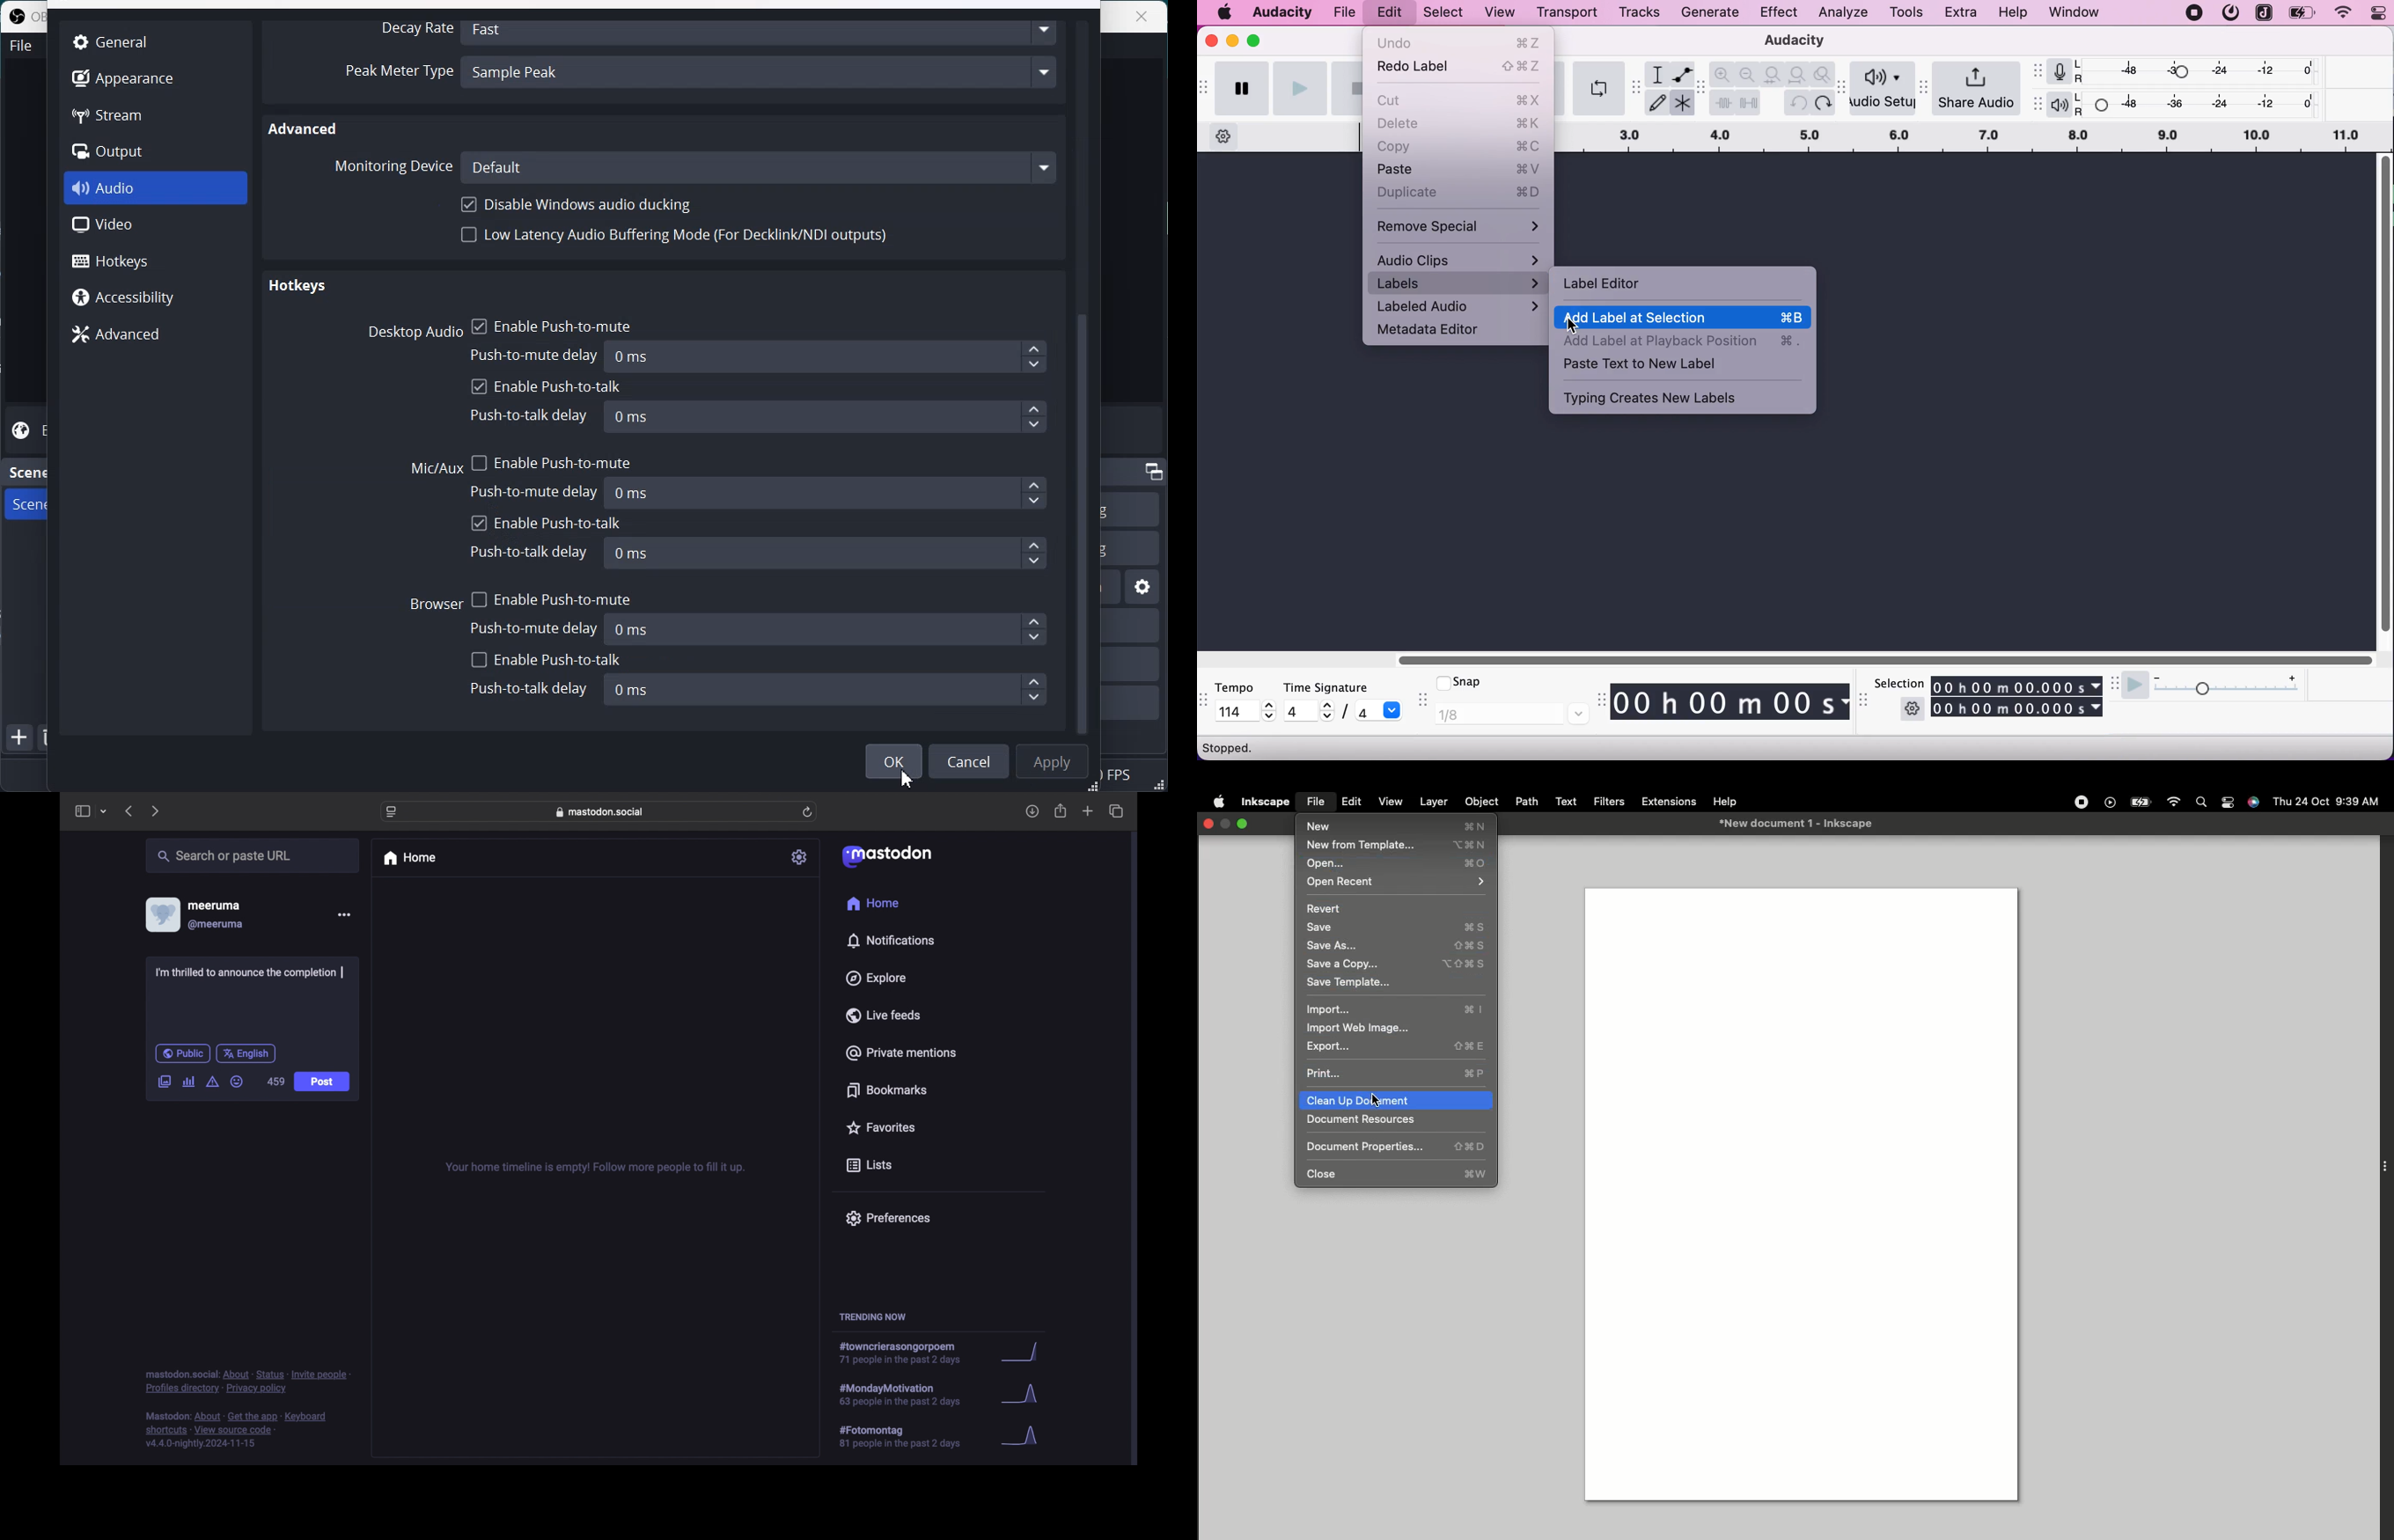  Describe the element at coordinates (1657, 104) in the screenshot. I see `draw tool` at that location.